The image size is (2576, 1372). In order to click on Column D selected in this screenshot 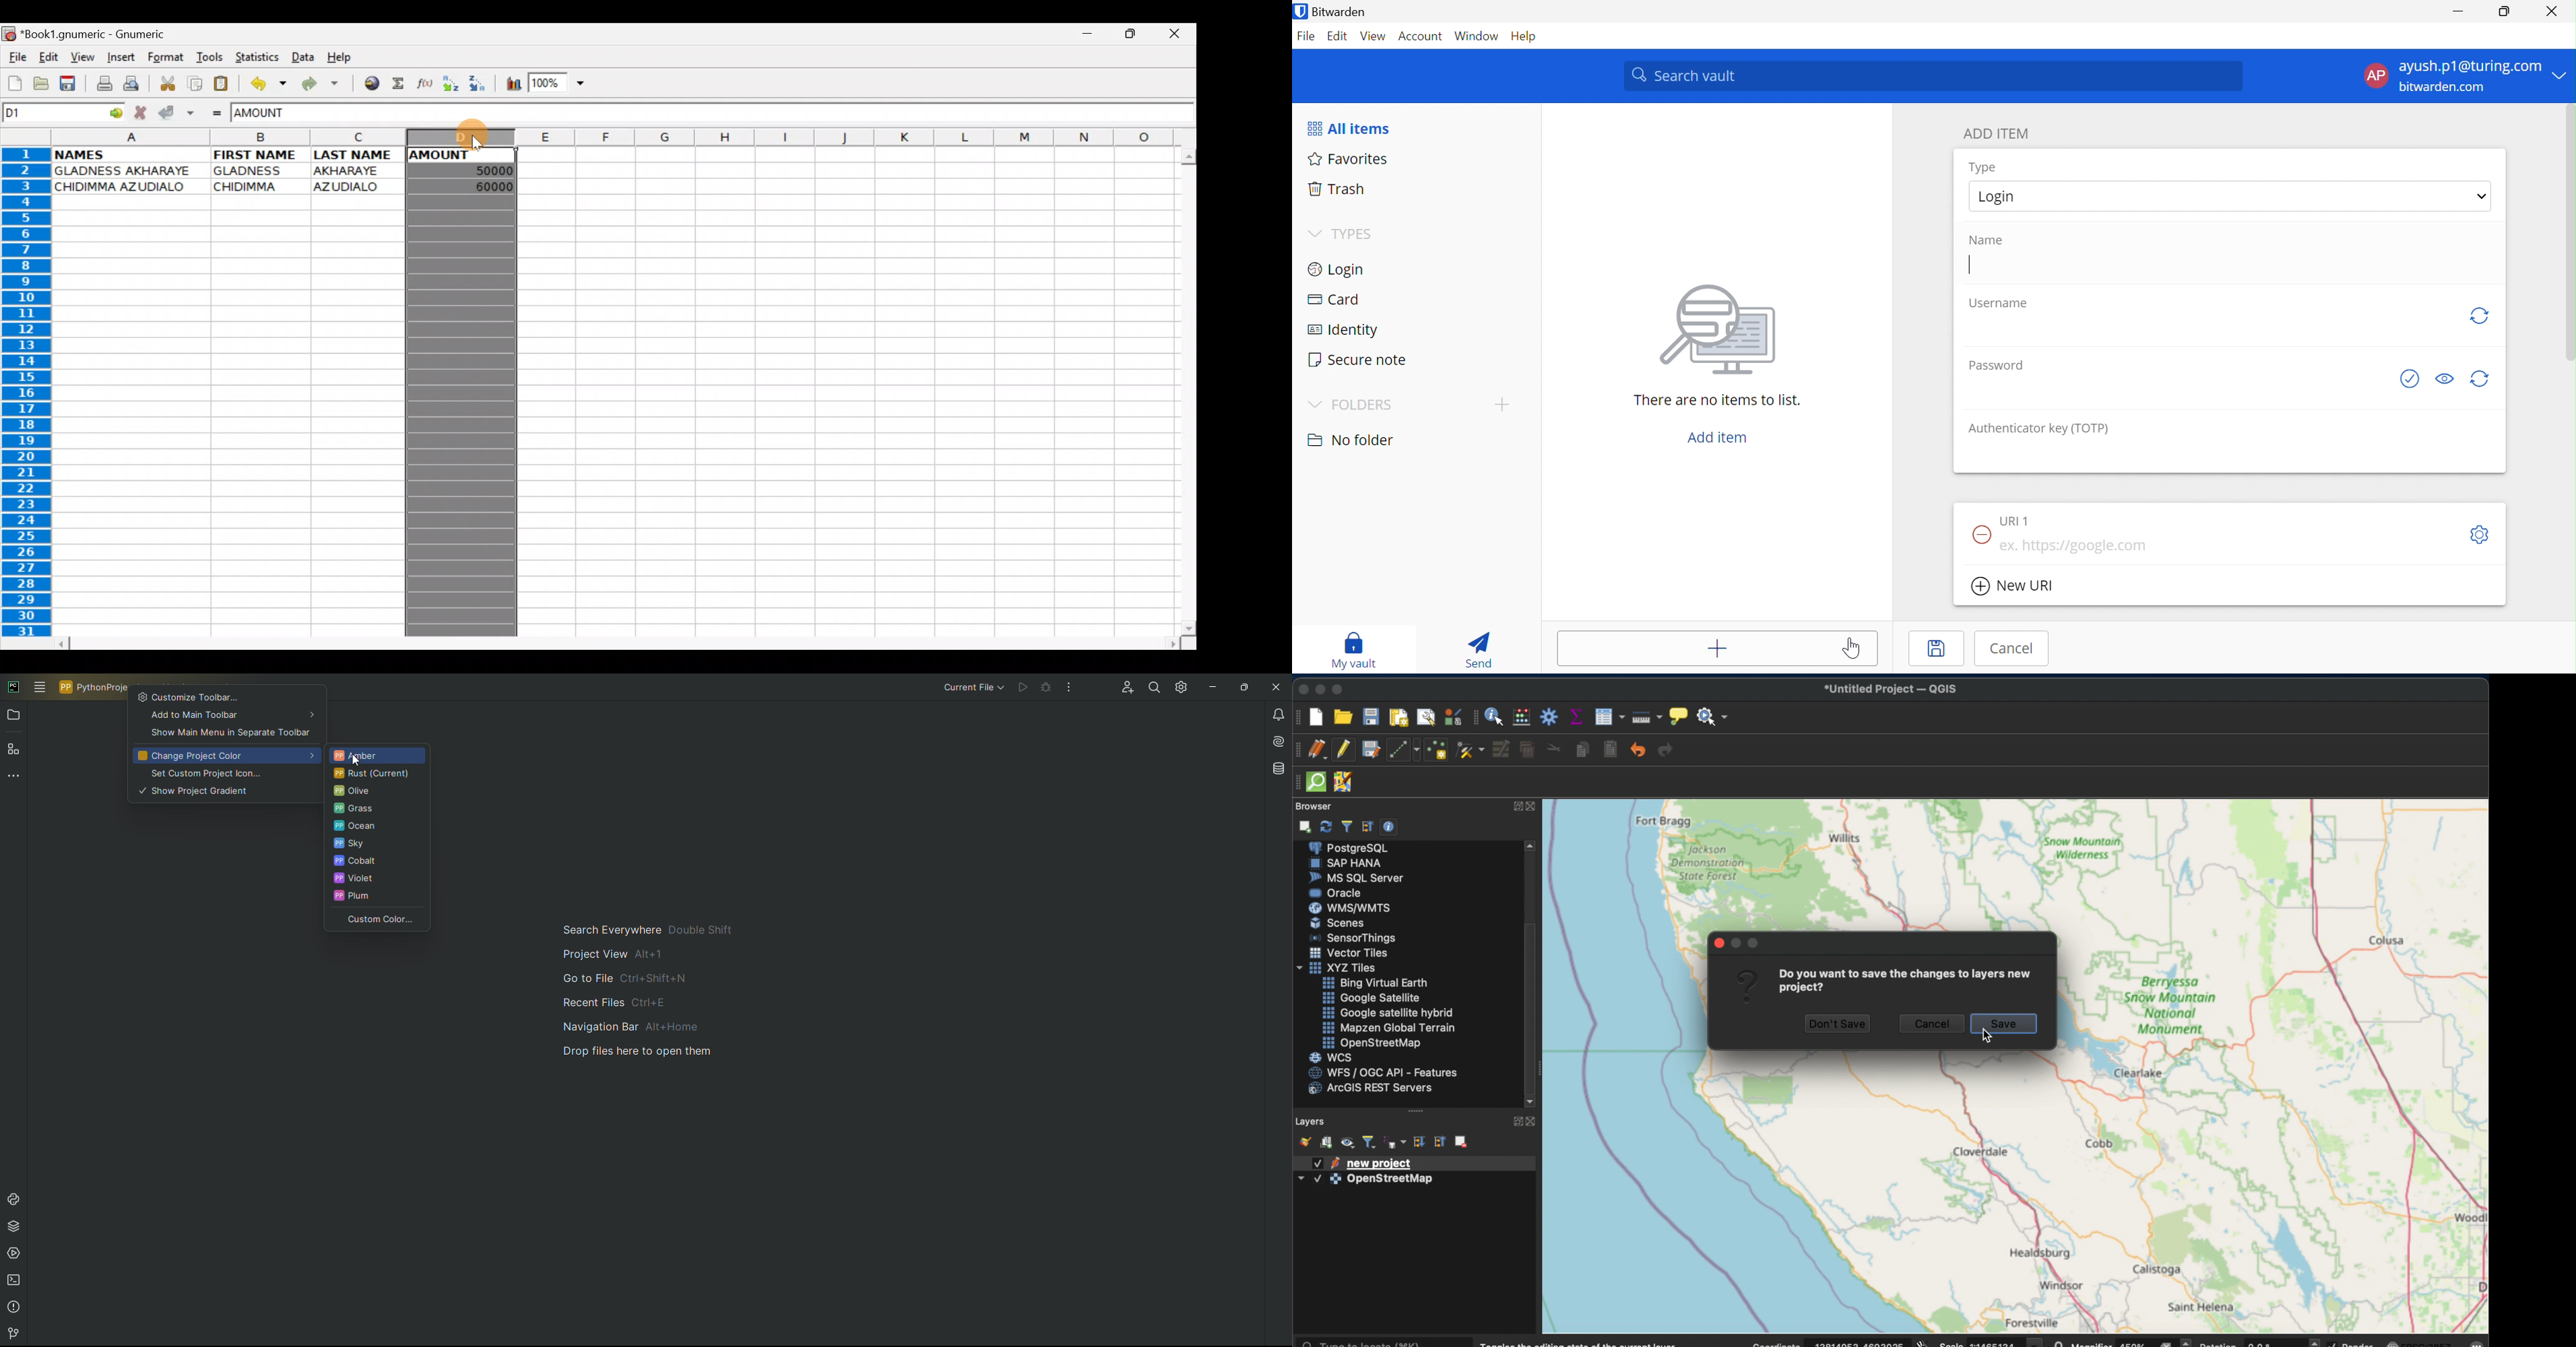, I will do `click(460, 412)`.